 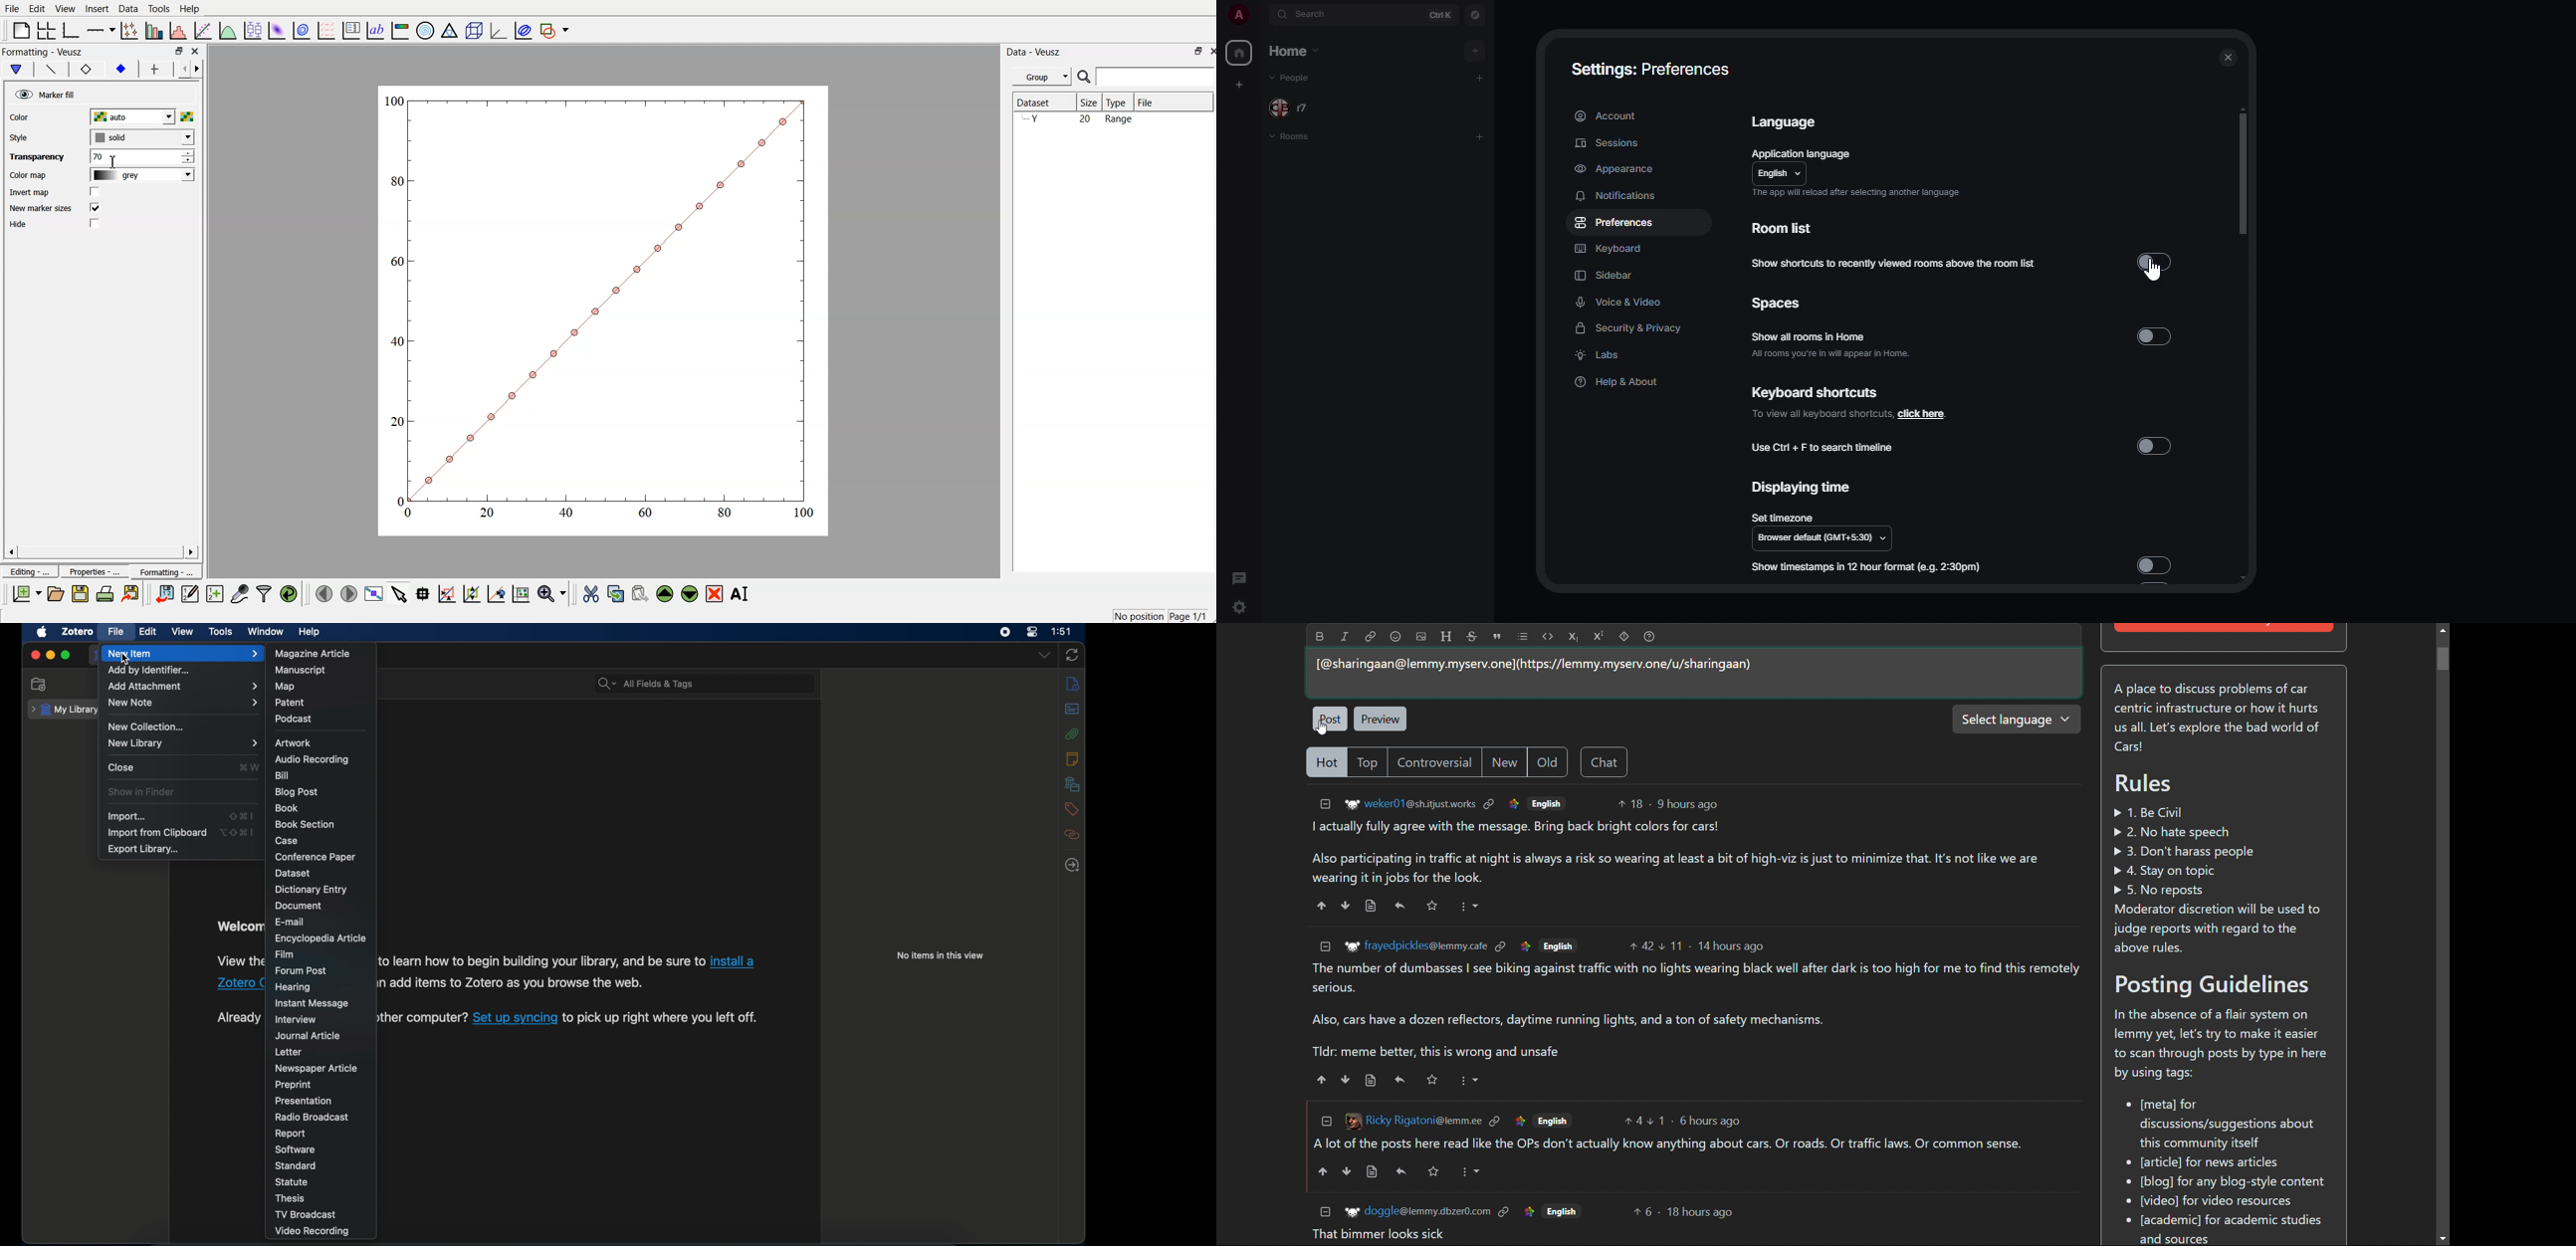 What do you see at coordinates (29, 570) in the screenshot?
I see `Editing` at bounding box center [29, 570].